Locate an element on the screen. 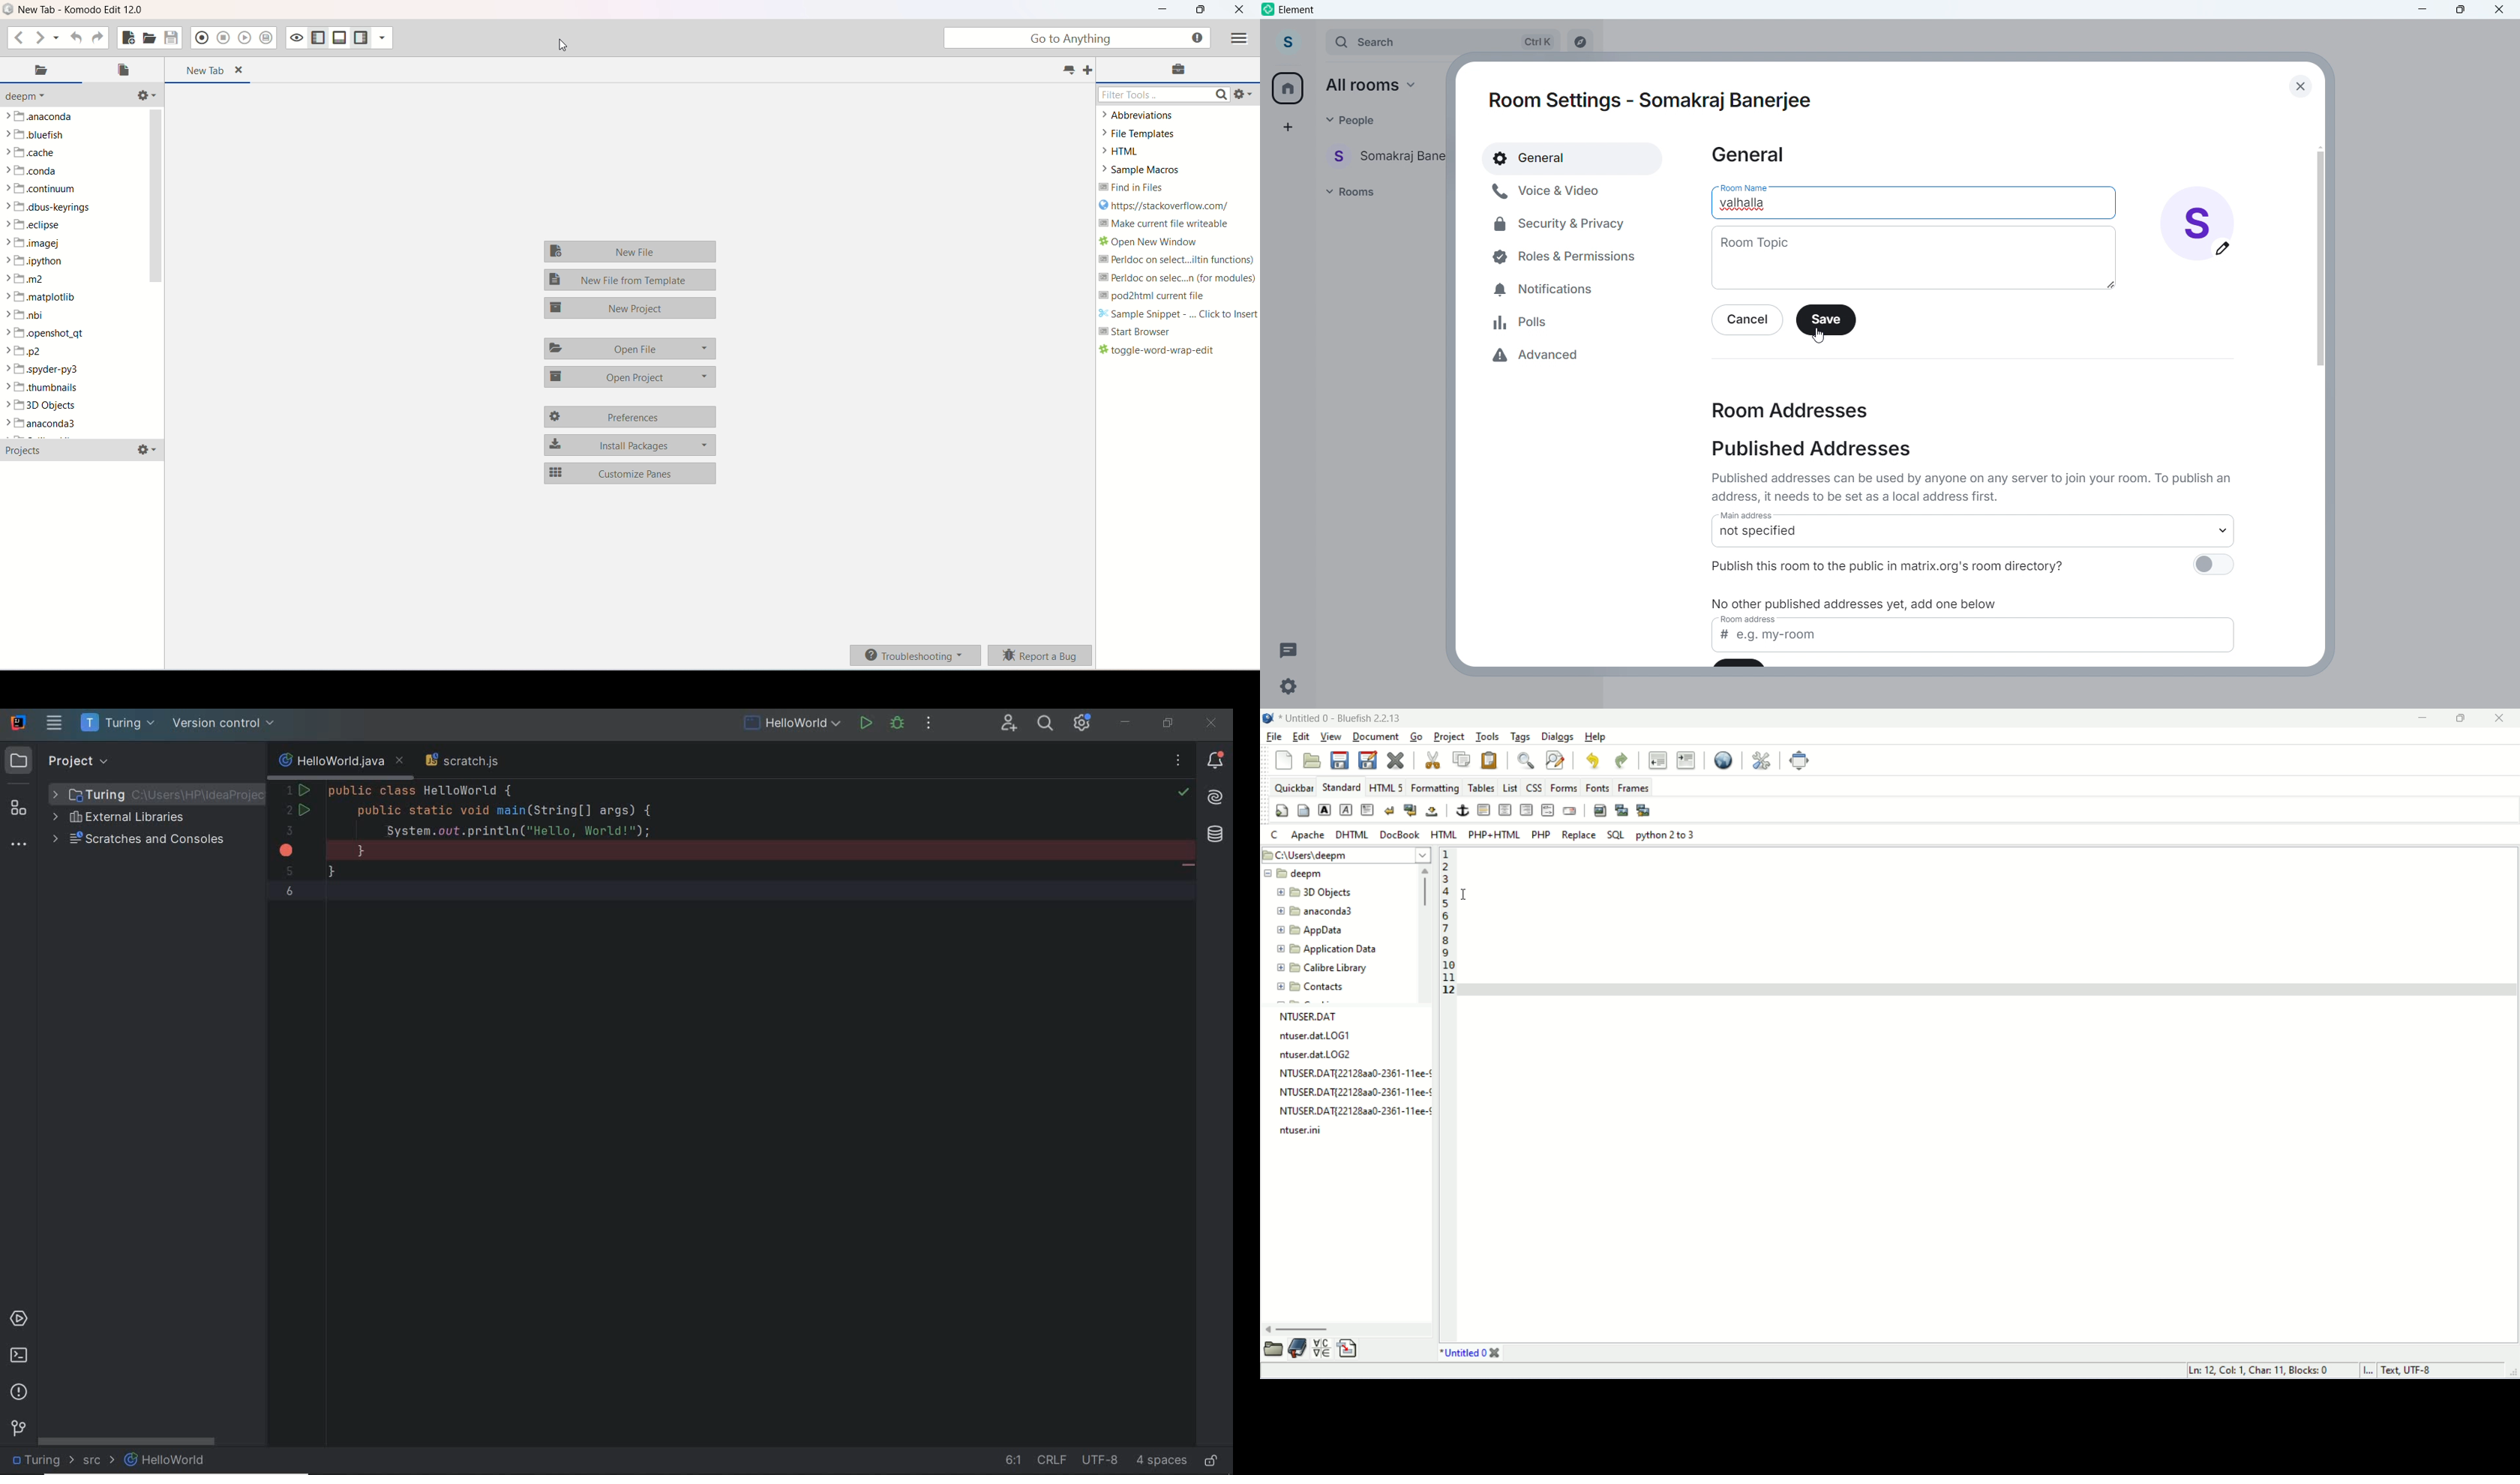 The image size is (2520, 1484). User Conversation   is located at coordinates (1389, 155).